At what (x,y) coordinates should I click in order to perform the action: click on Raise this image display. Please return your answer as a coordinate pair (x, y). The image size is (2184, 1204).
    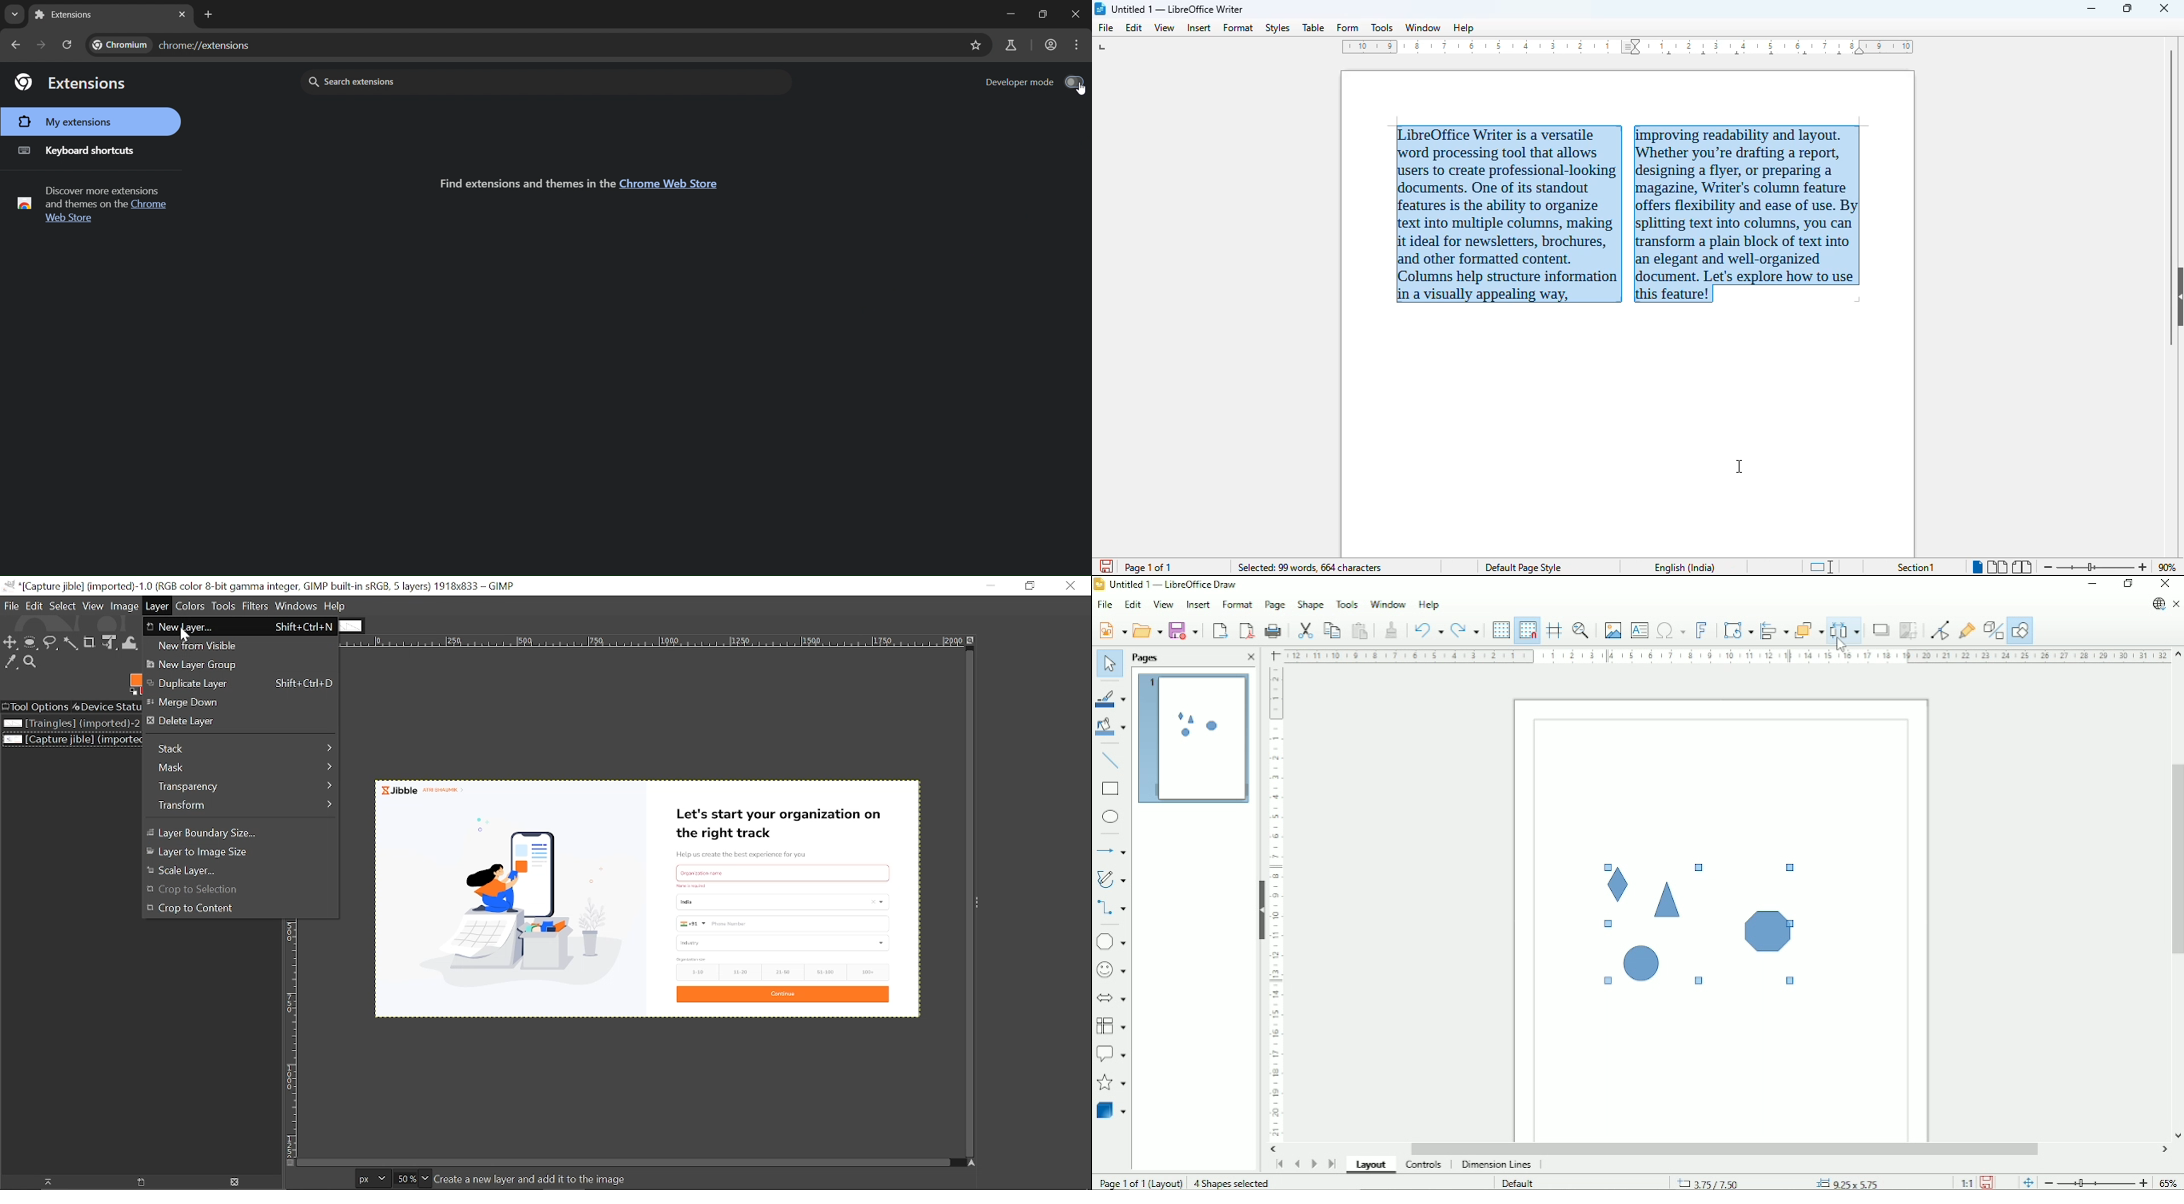
    Looking at the image, I should click on (41, 1181).